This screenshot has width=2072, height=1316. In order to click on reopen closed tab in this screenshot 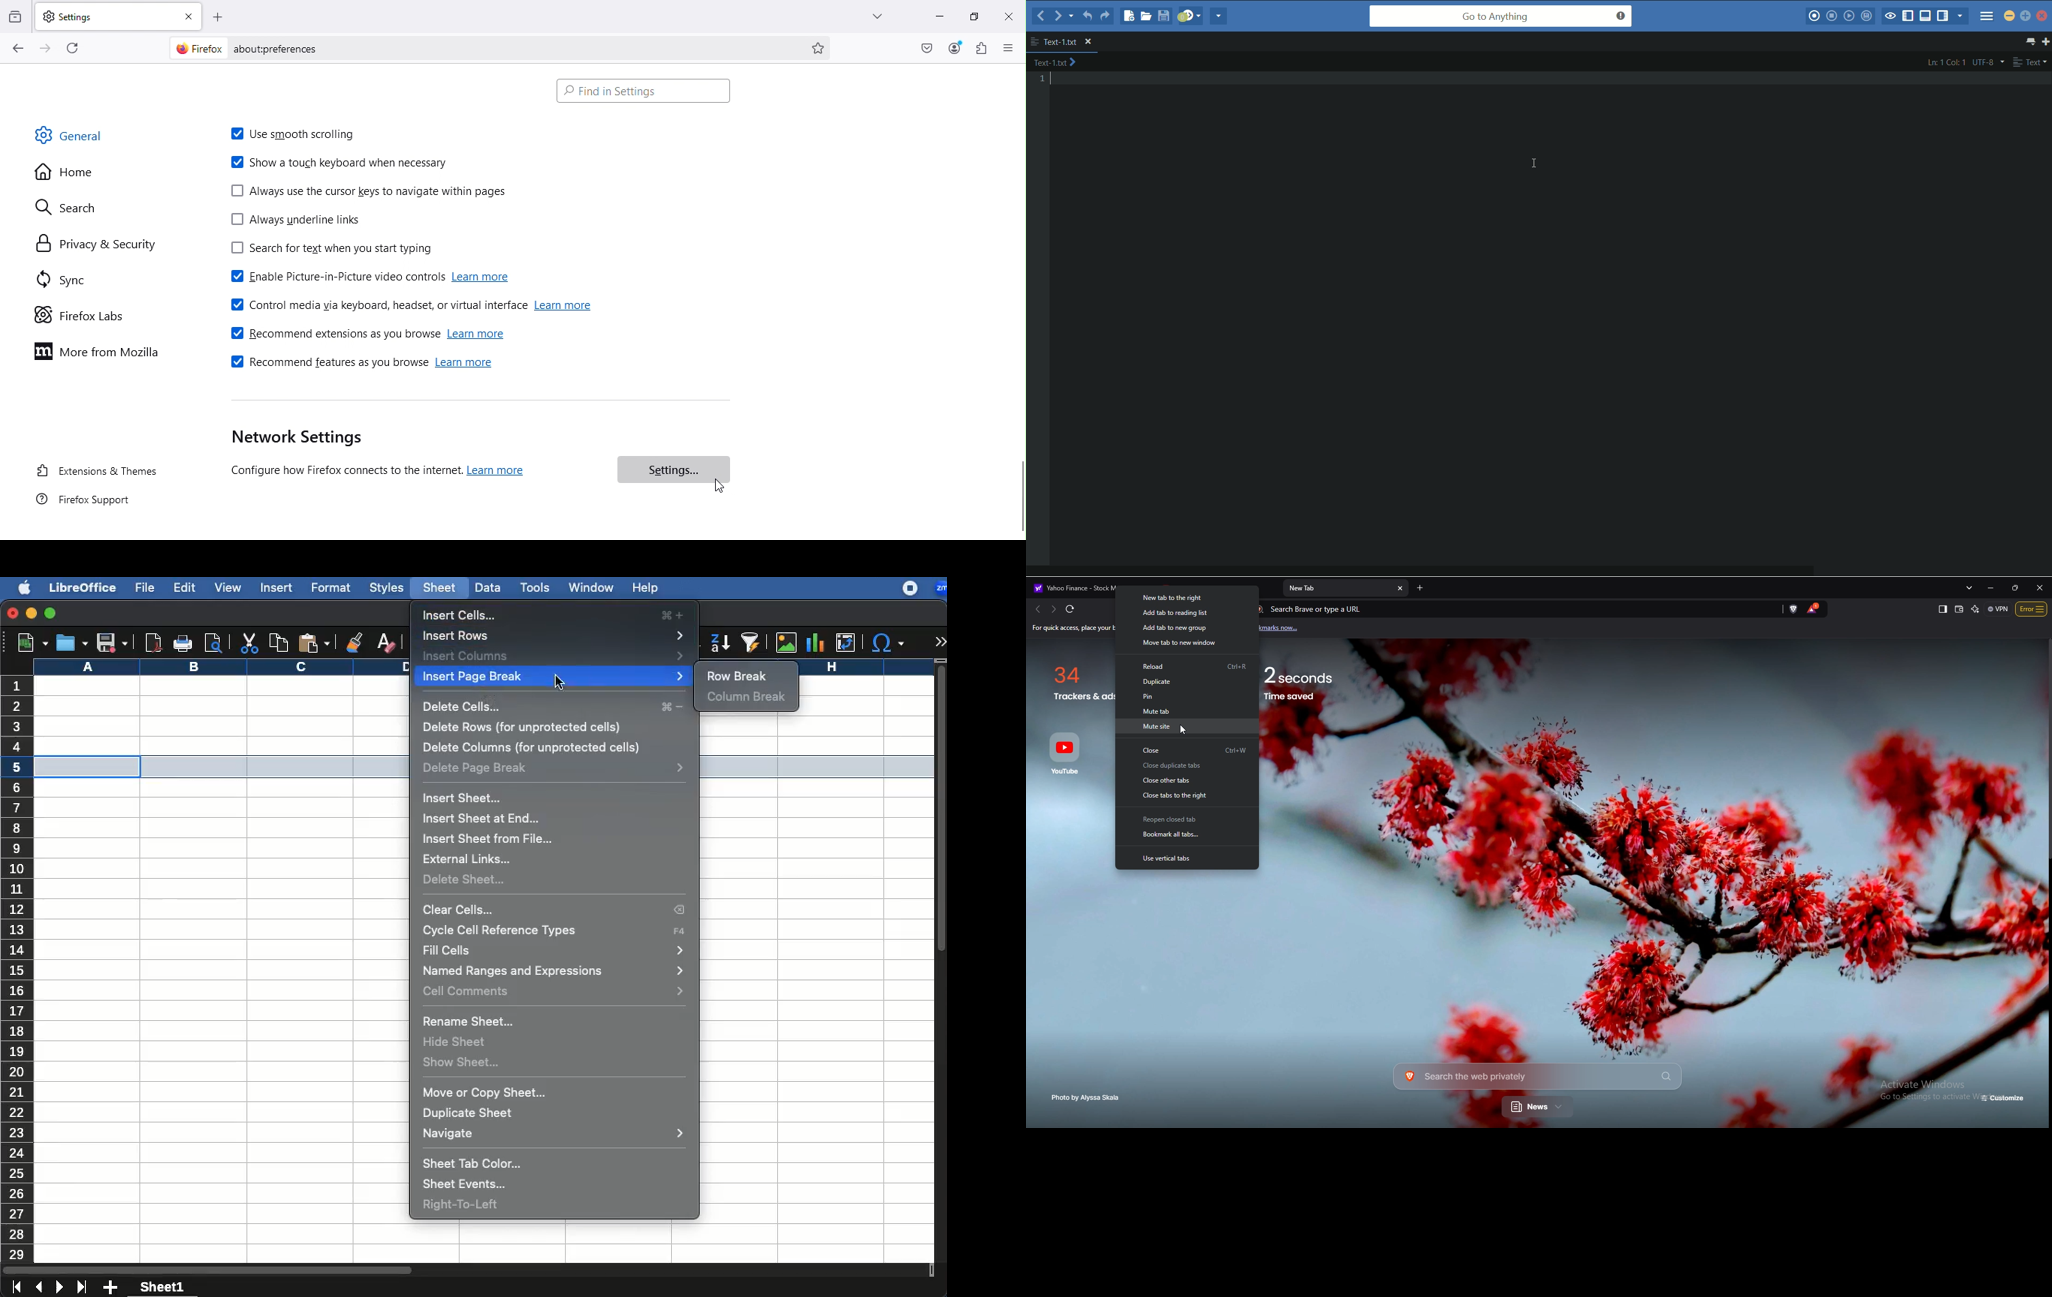, I will do `click(1186, 820)`.